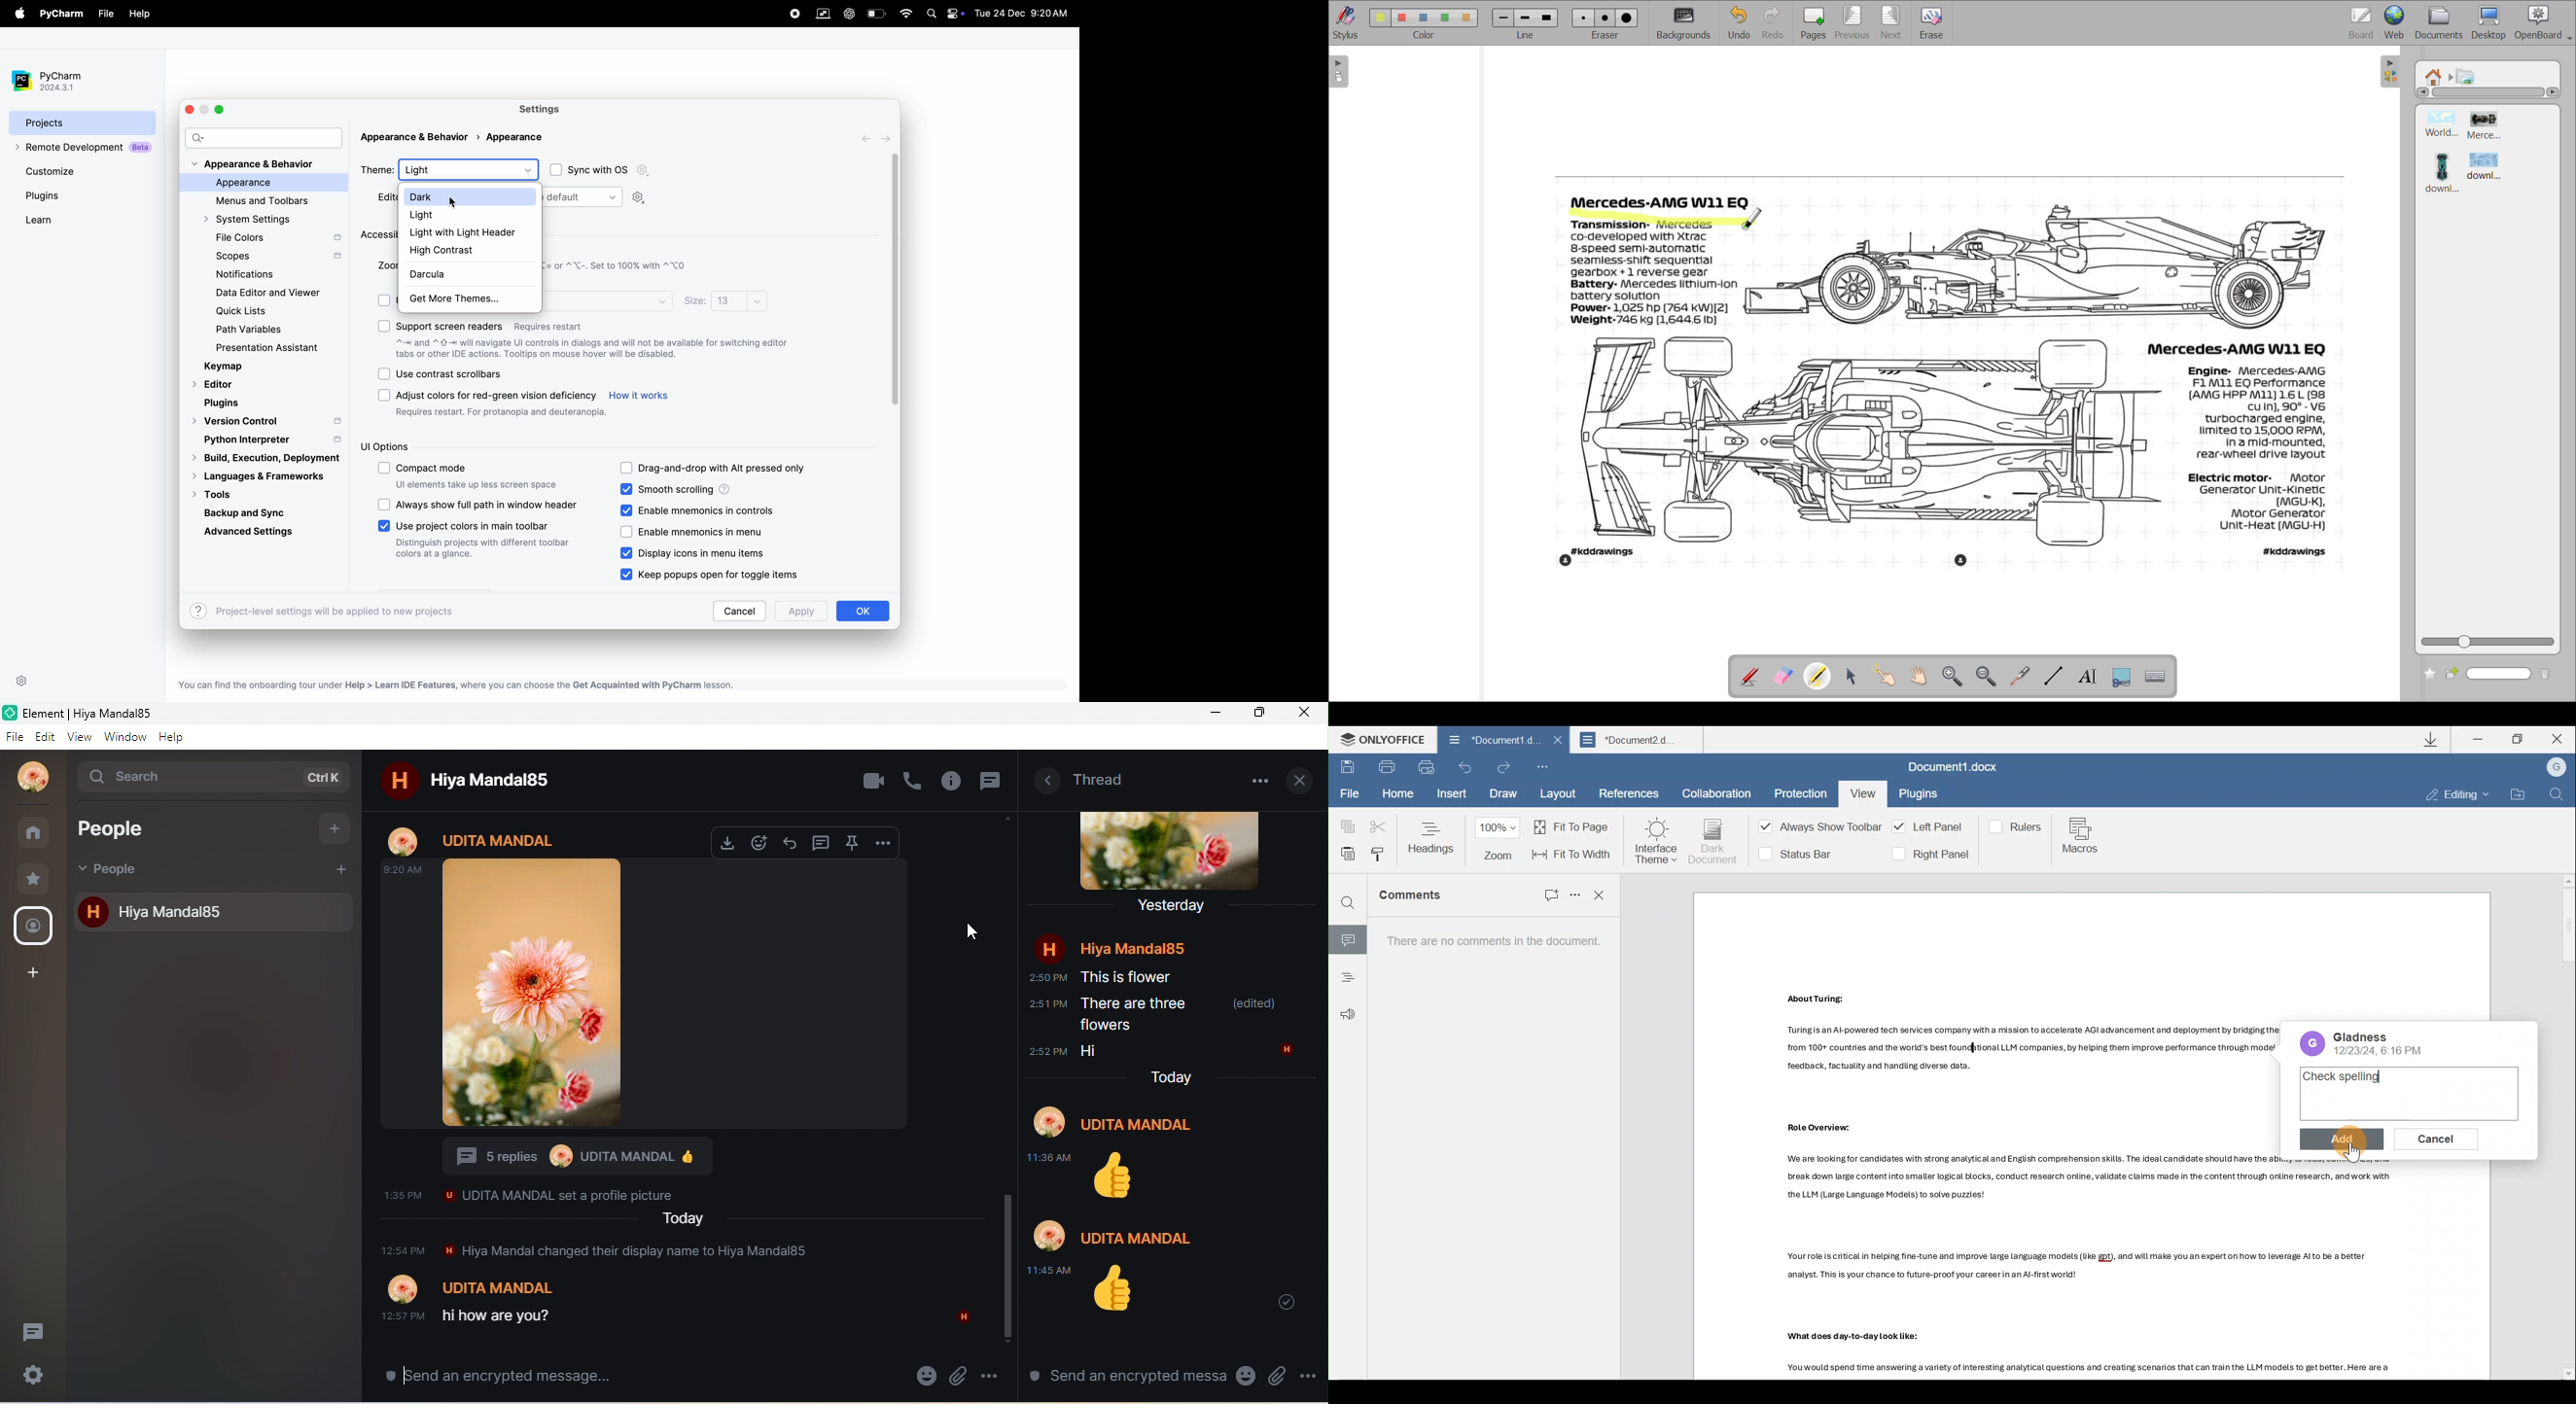 The width and height of the screenshot is (2576, 1428). What do you see at coordinates (2458, 796) in the screenshot?
I see `Editing mode` at bounding box center [2458, 796].